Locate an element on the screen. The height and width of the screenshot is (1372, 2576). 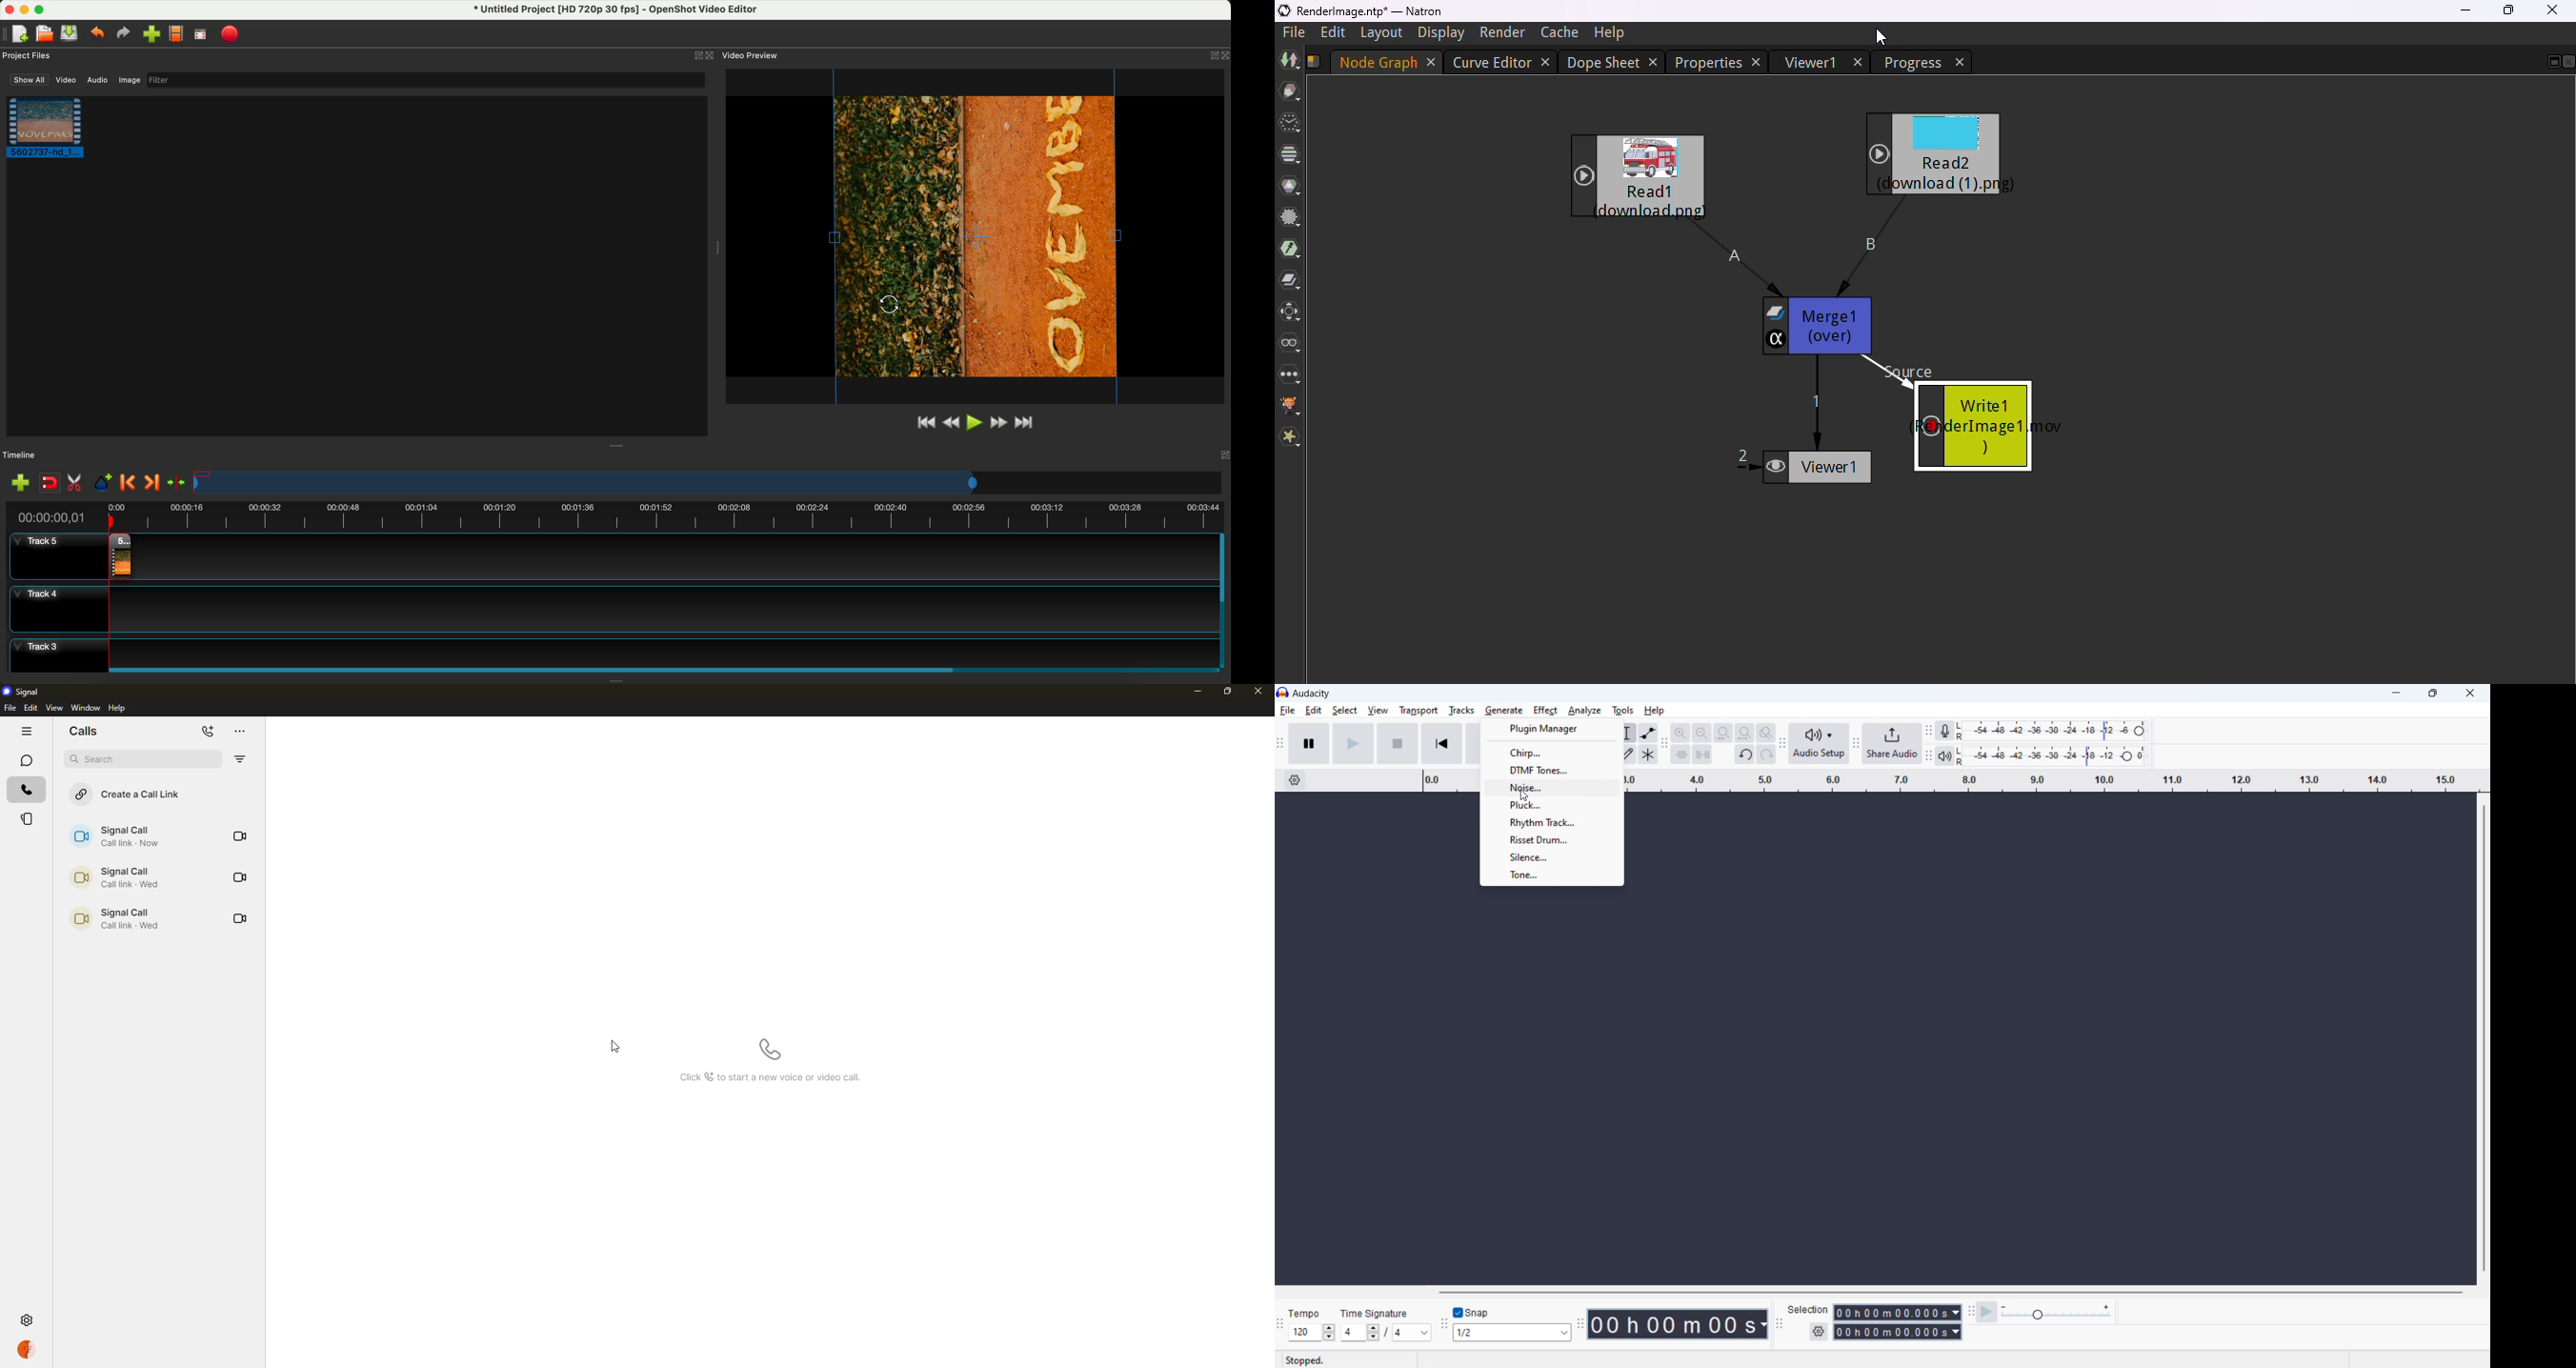
calls is located at coordinates (88, 731).